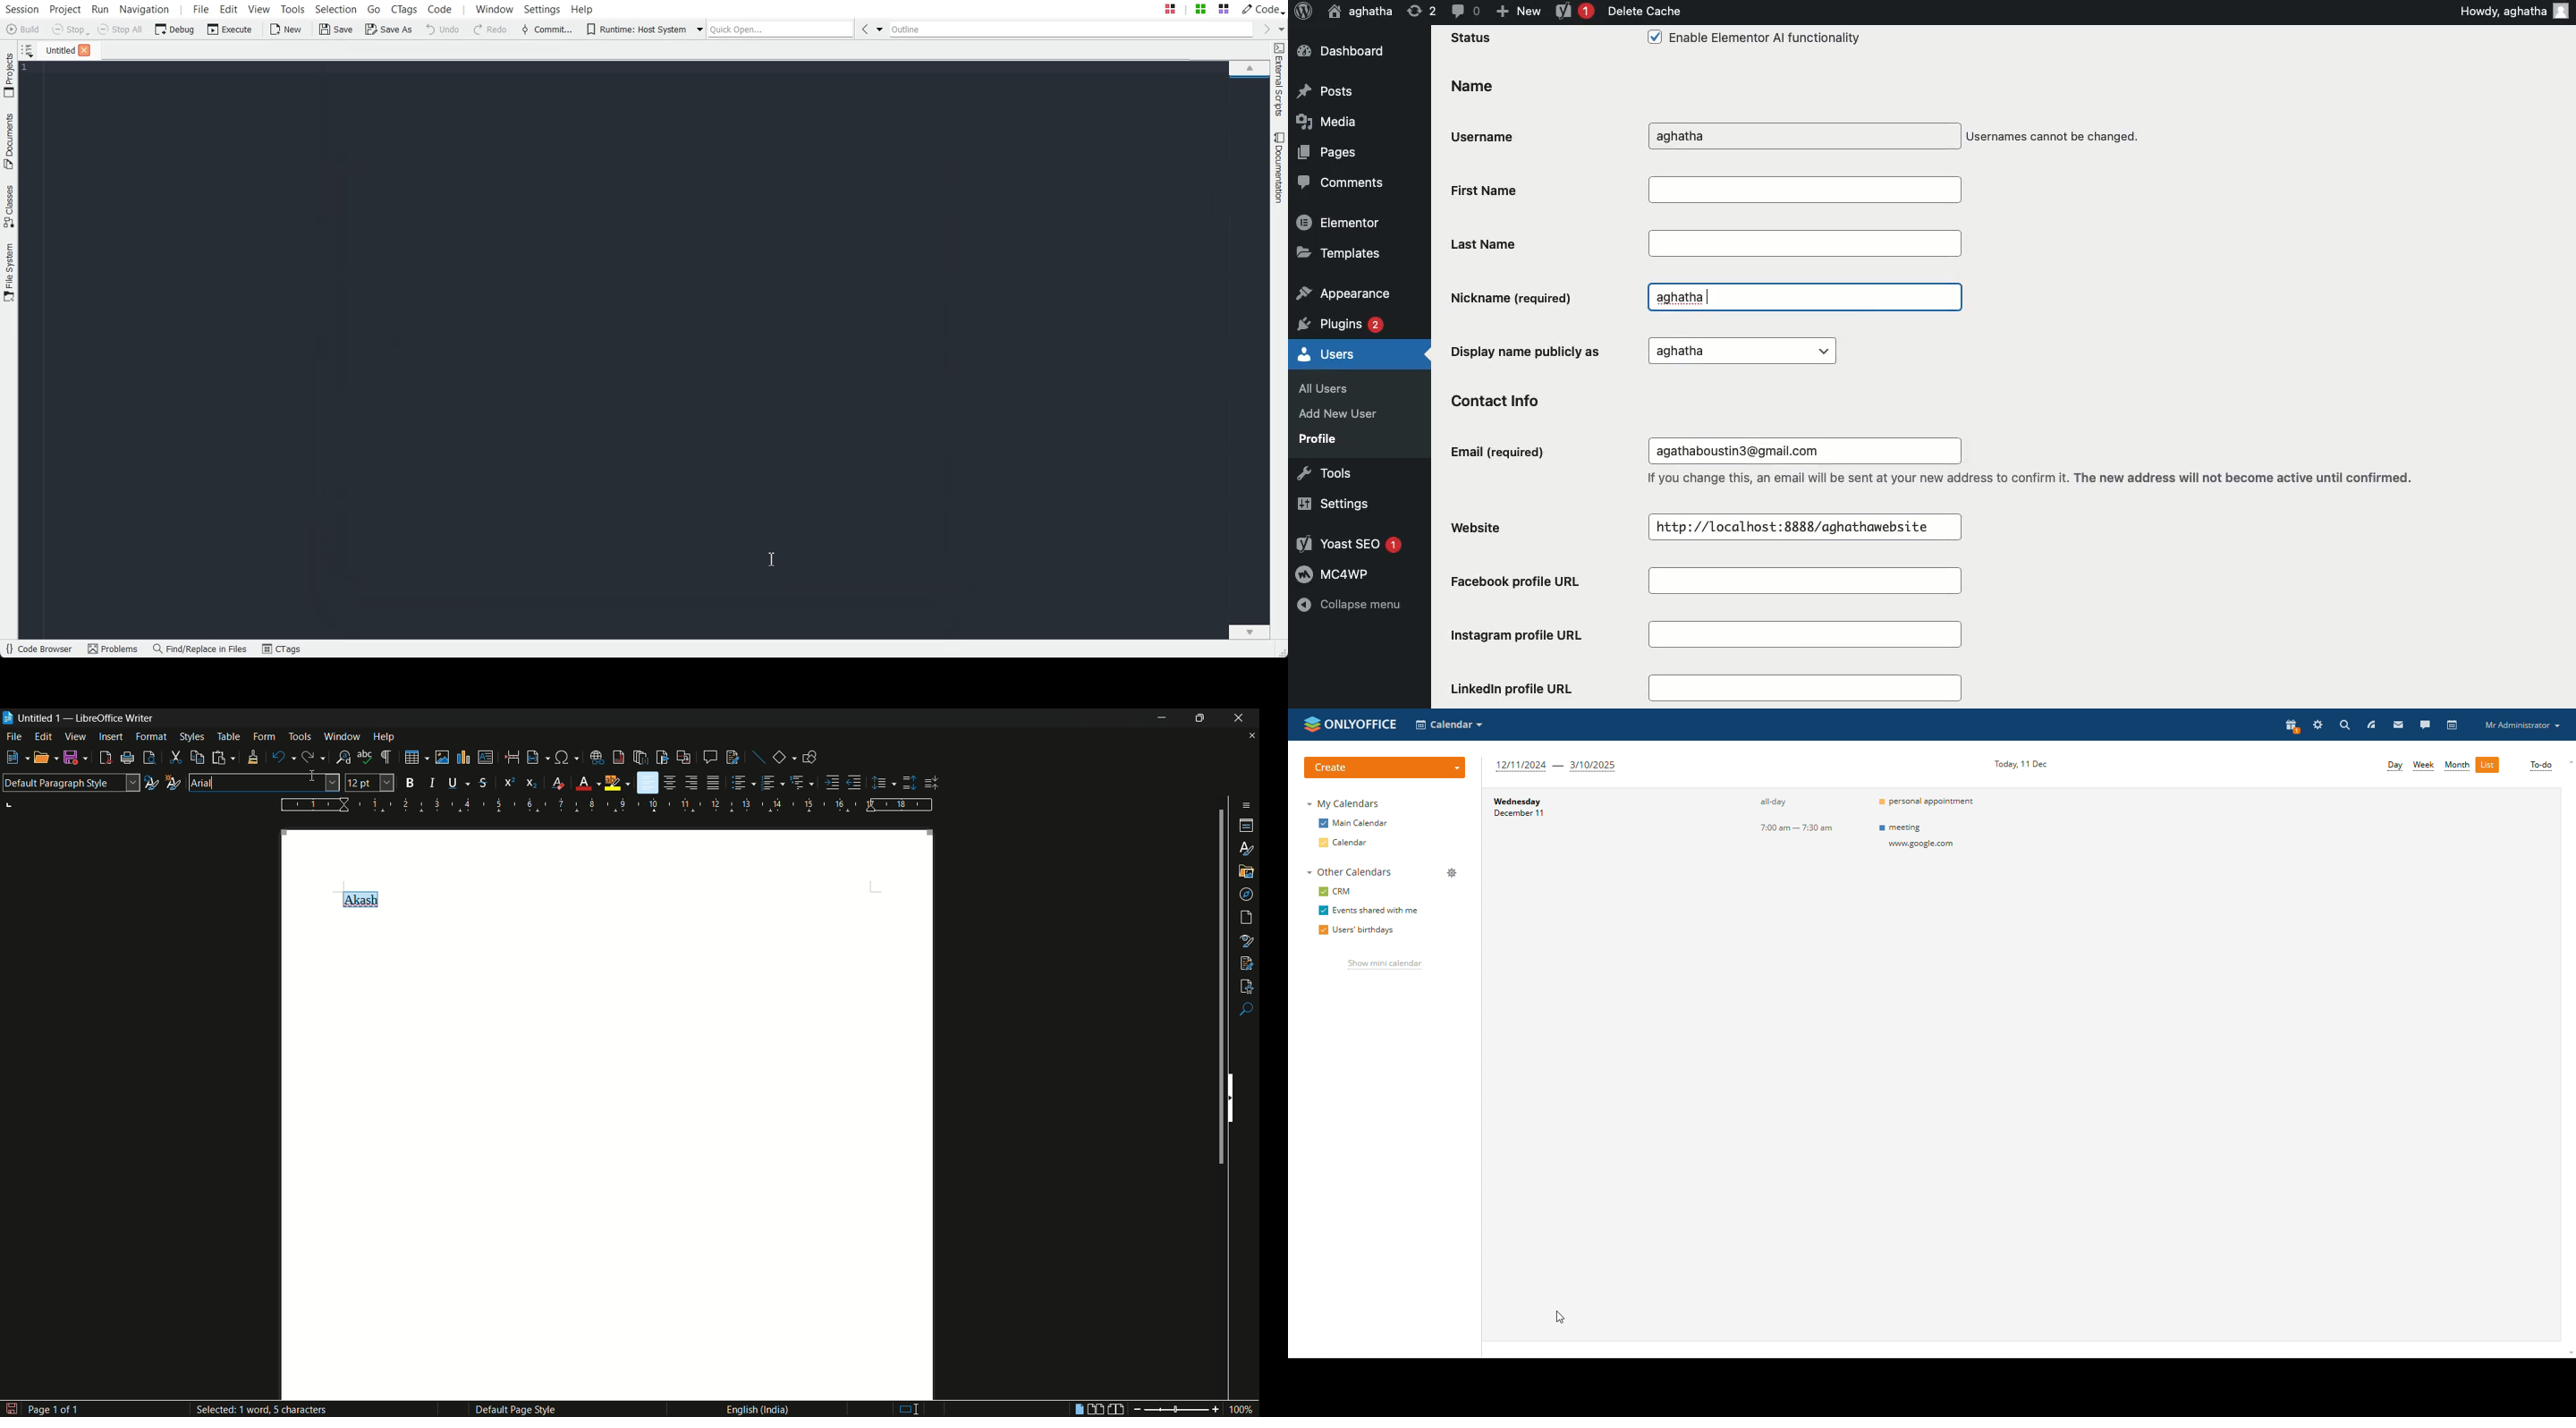 The width and height of the screenshot is (2576, 1428). Describe the element at coordinates (1280, 167) in the screenshot. I see `Documentation` at that location.